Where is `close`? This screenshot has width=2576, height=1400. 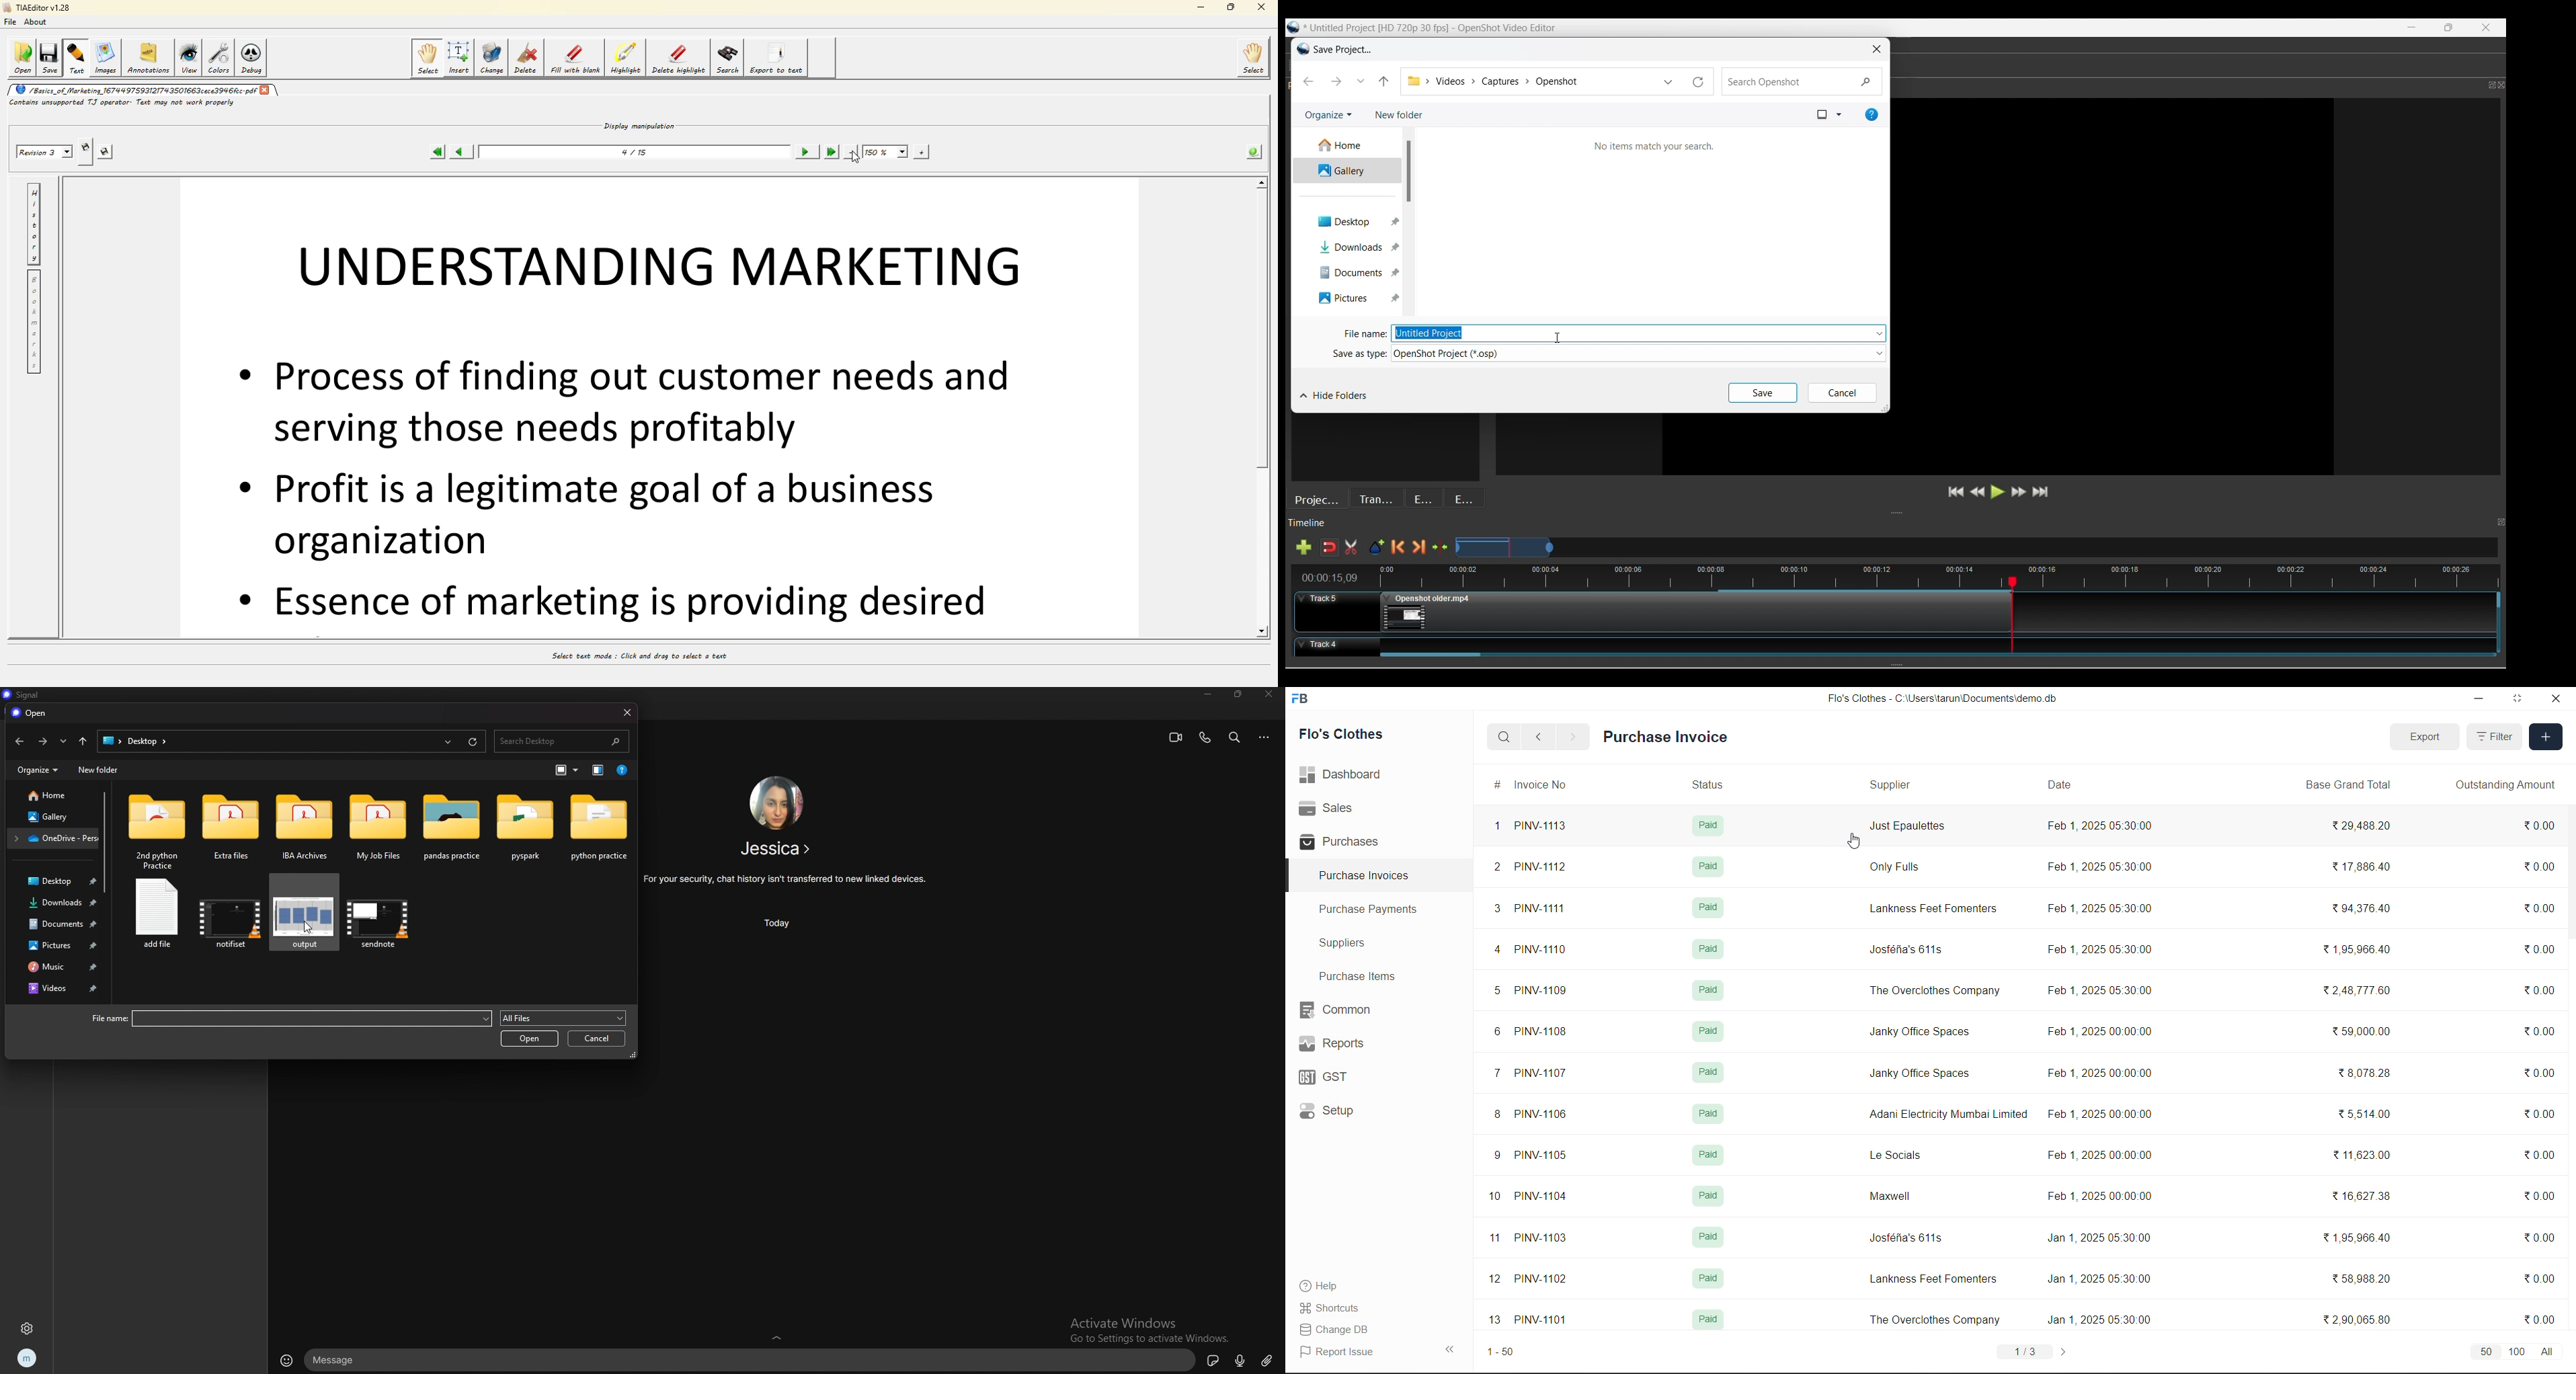
close is located at coordinates (629, 712).